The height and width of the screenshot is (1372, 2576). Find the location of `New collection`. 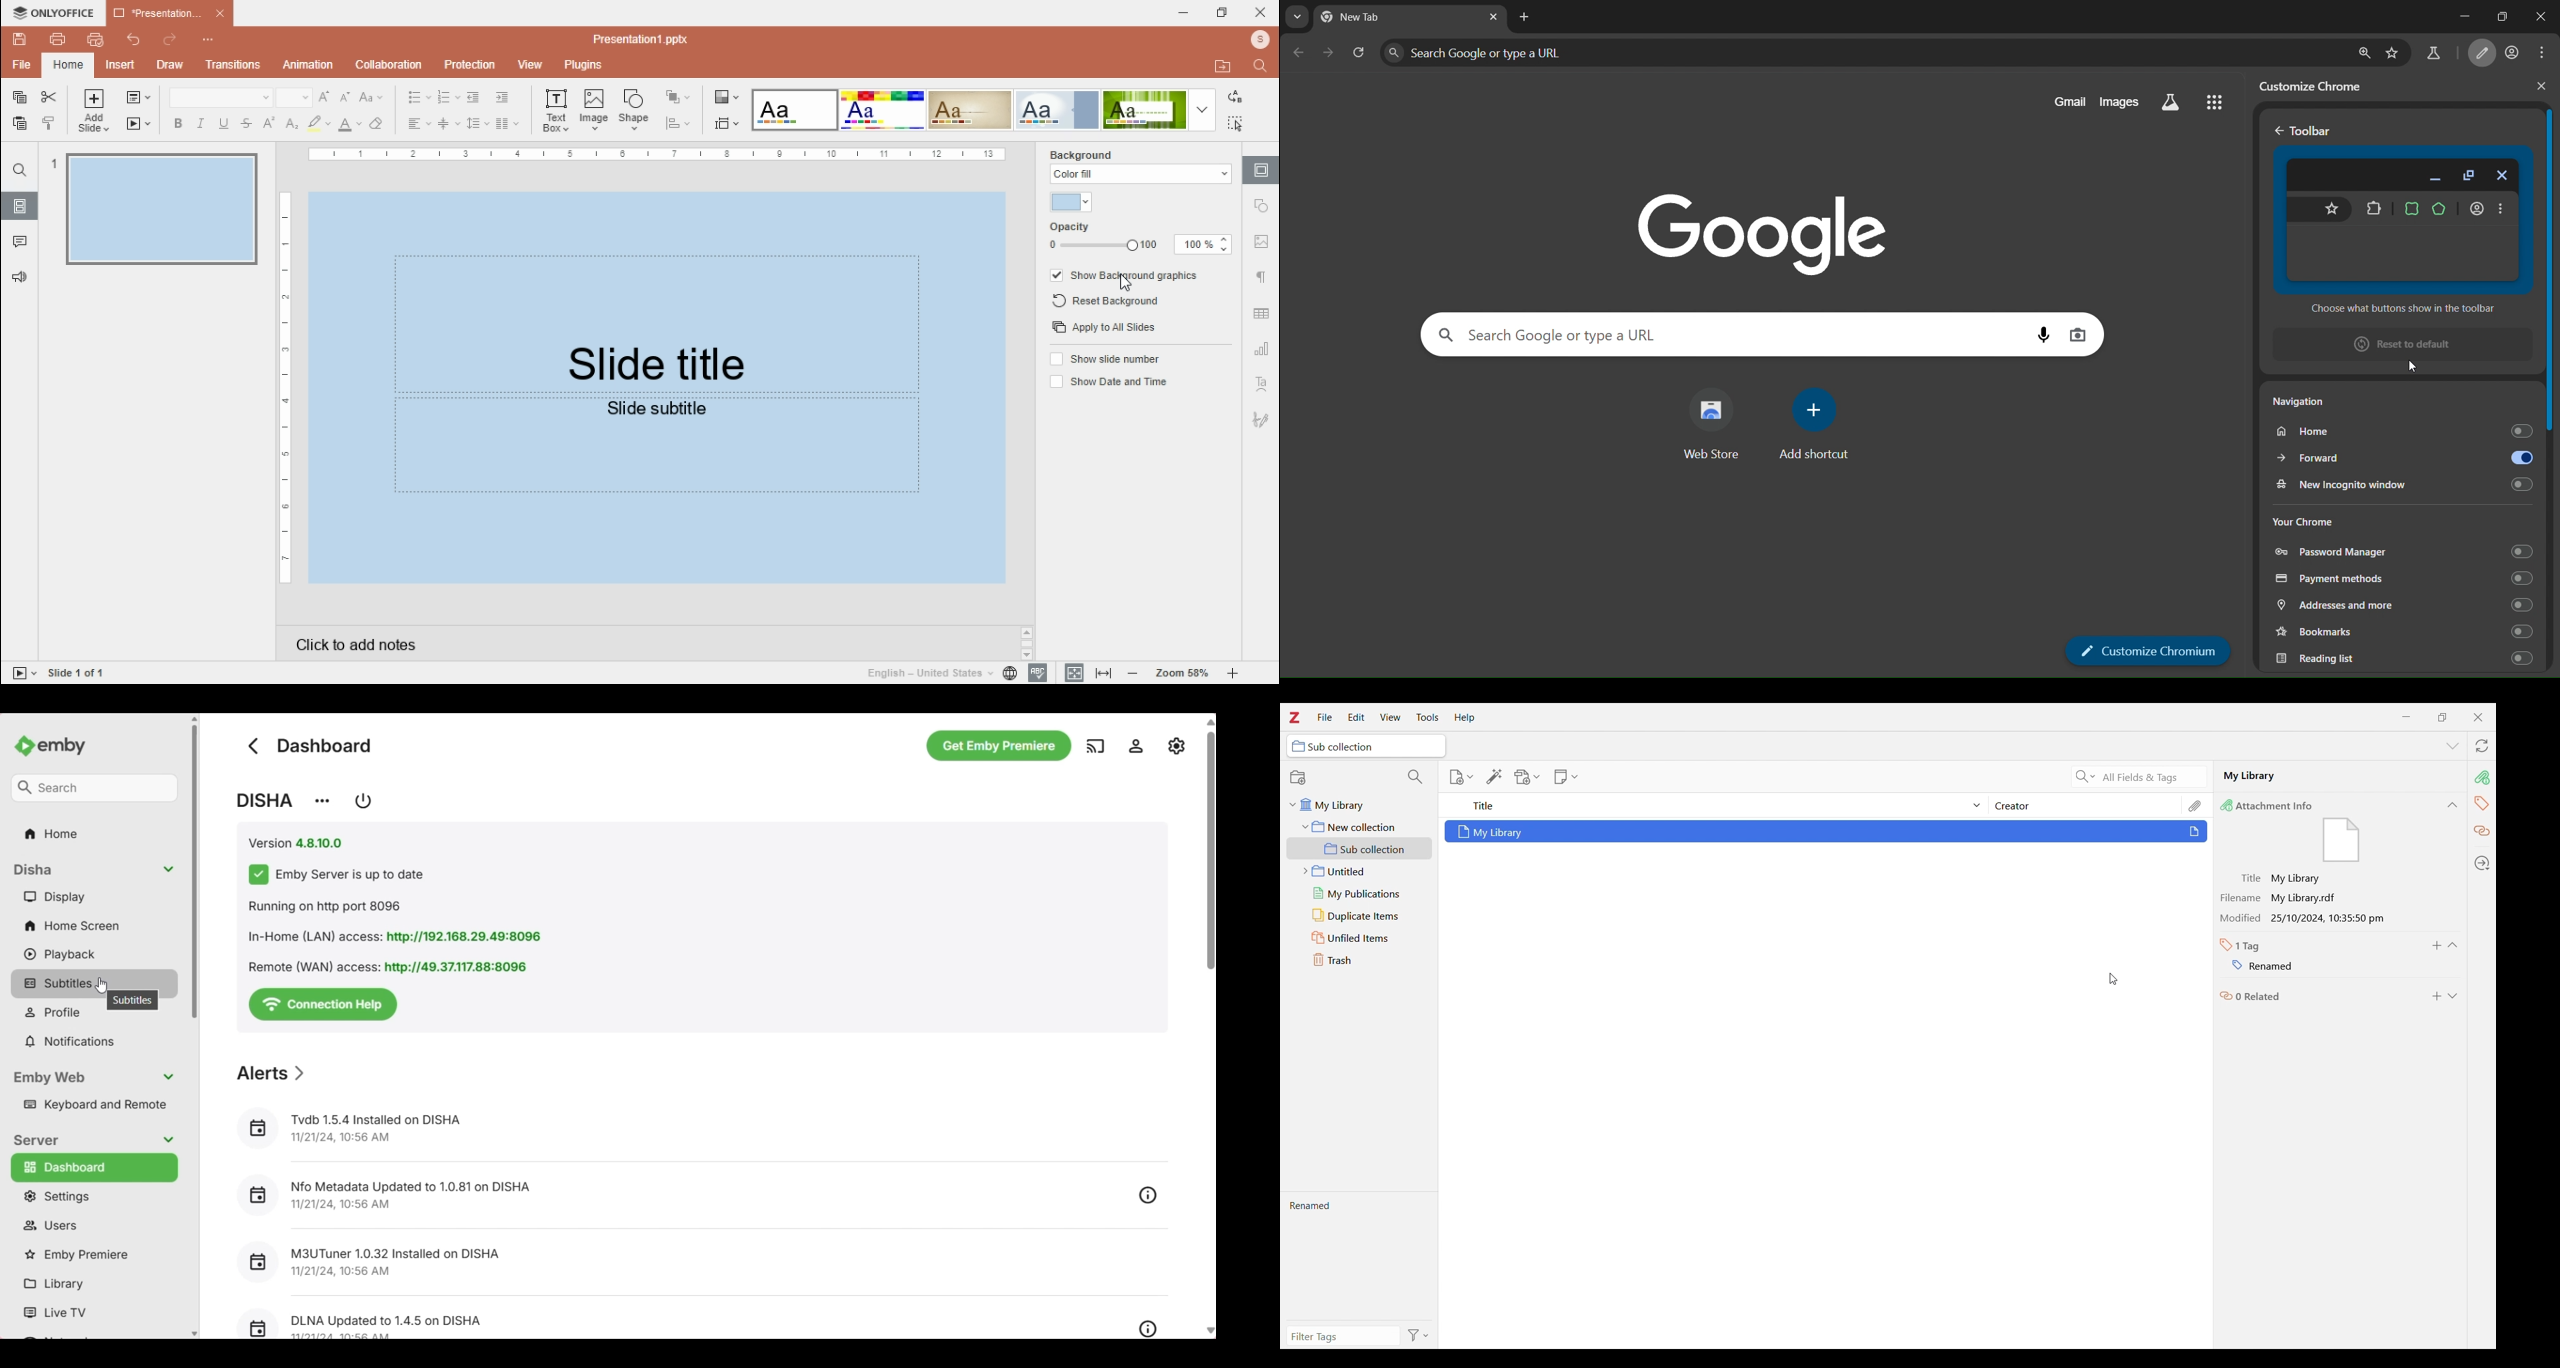

New collection is located at coordinates (1298, 777).